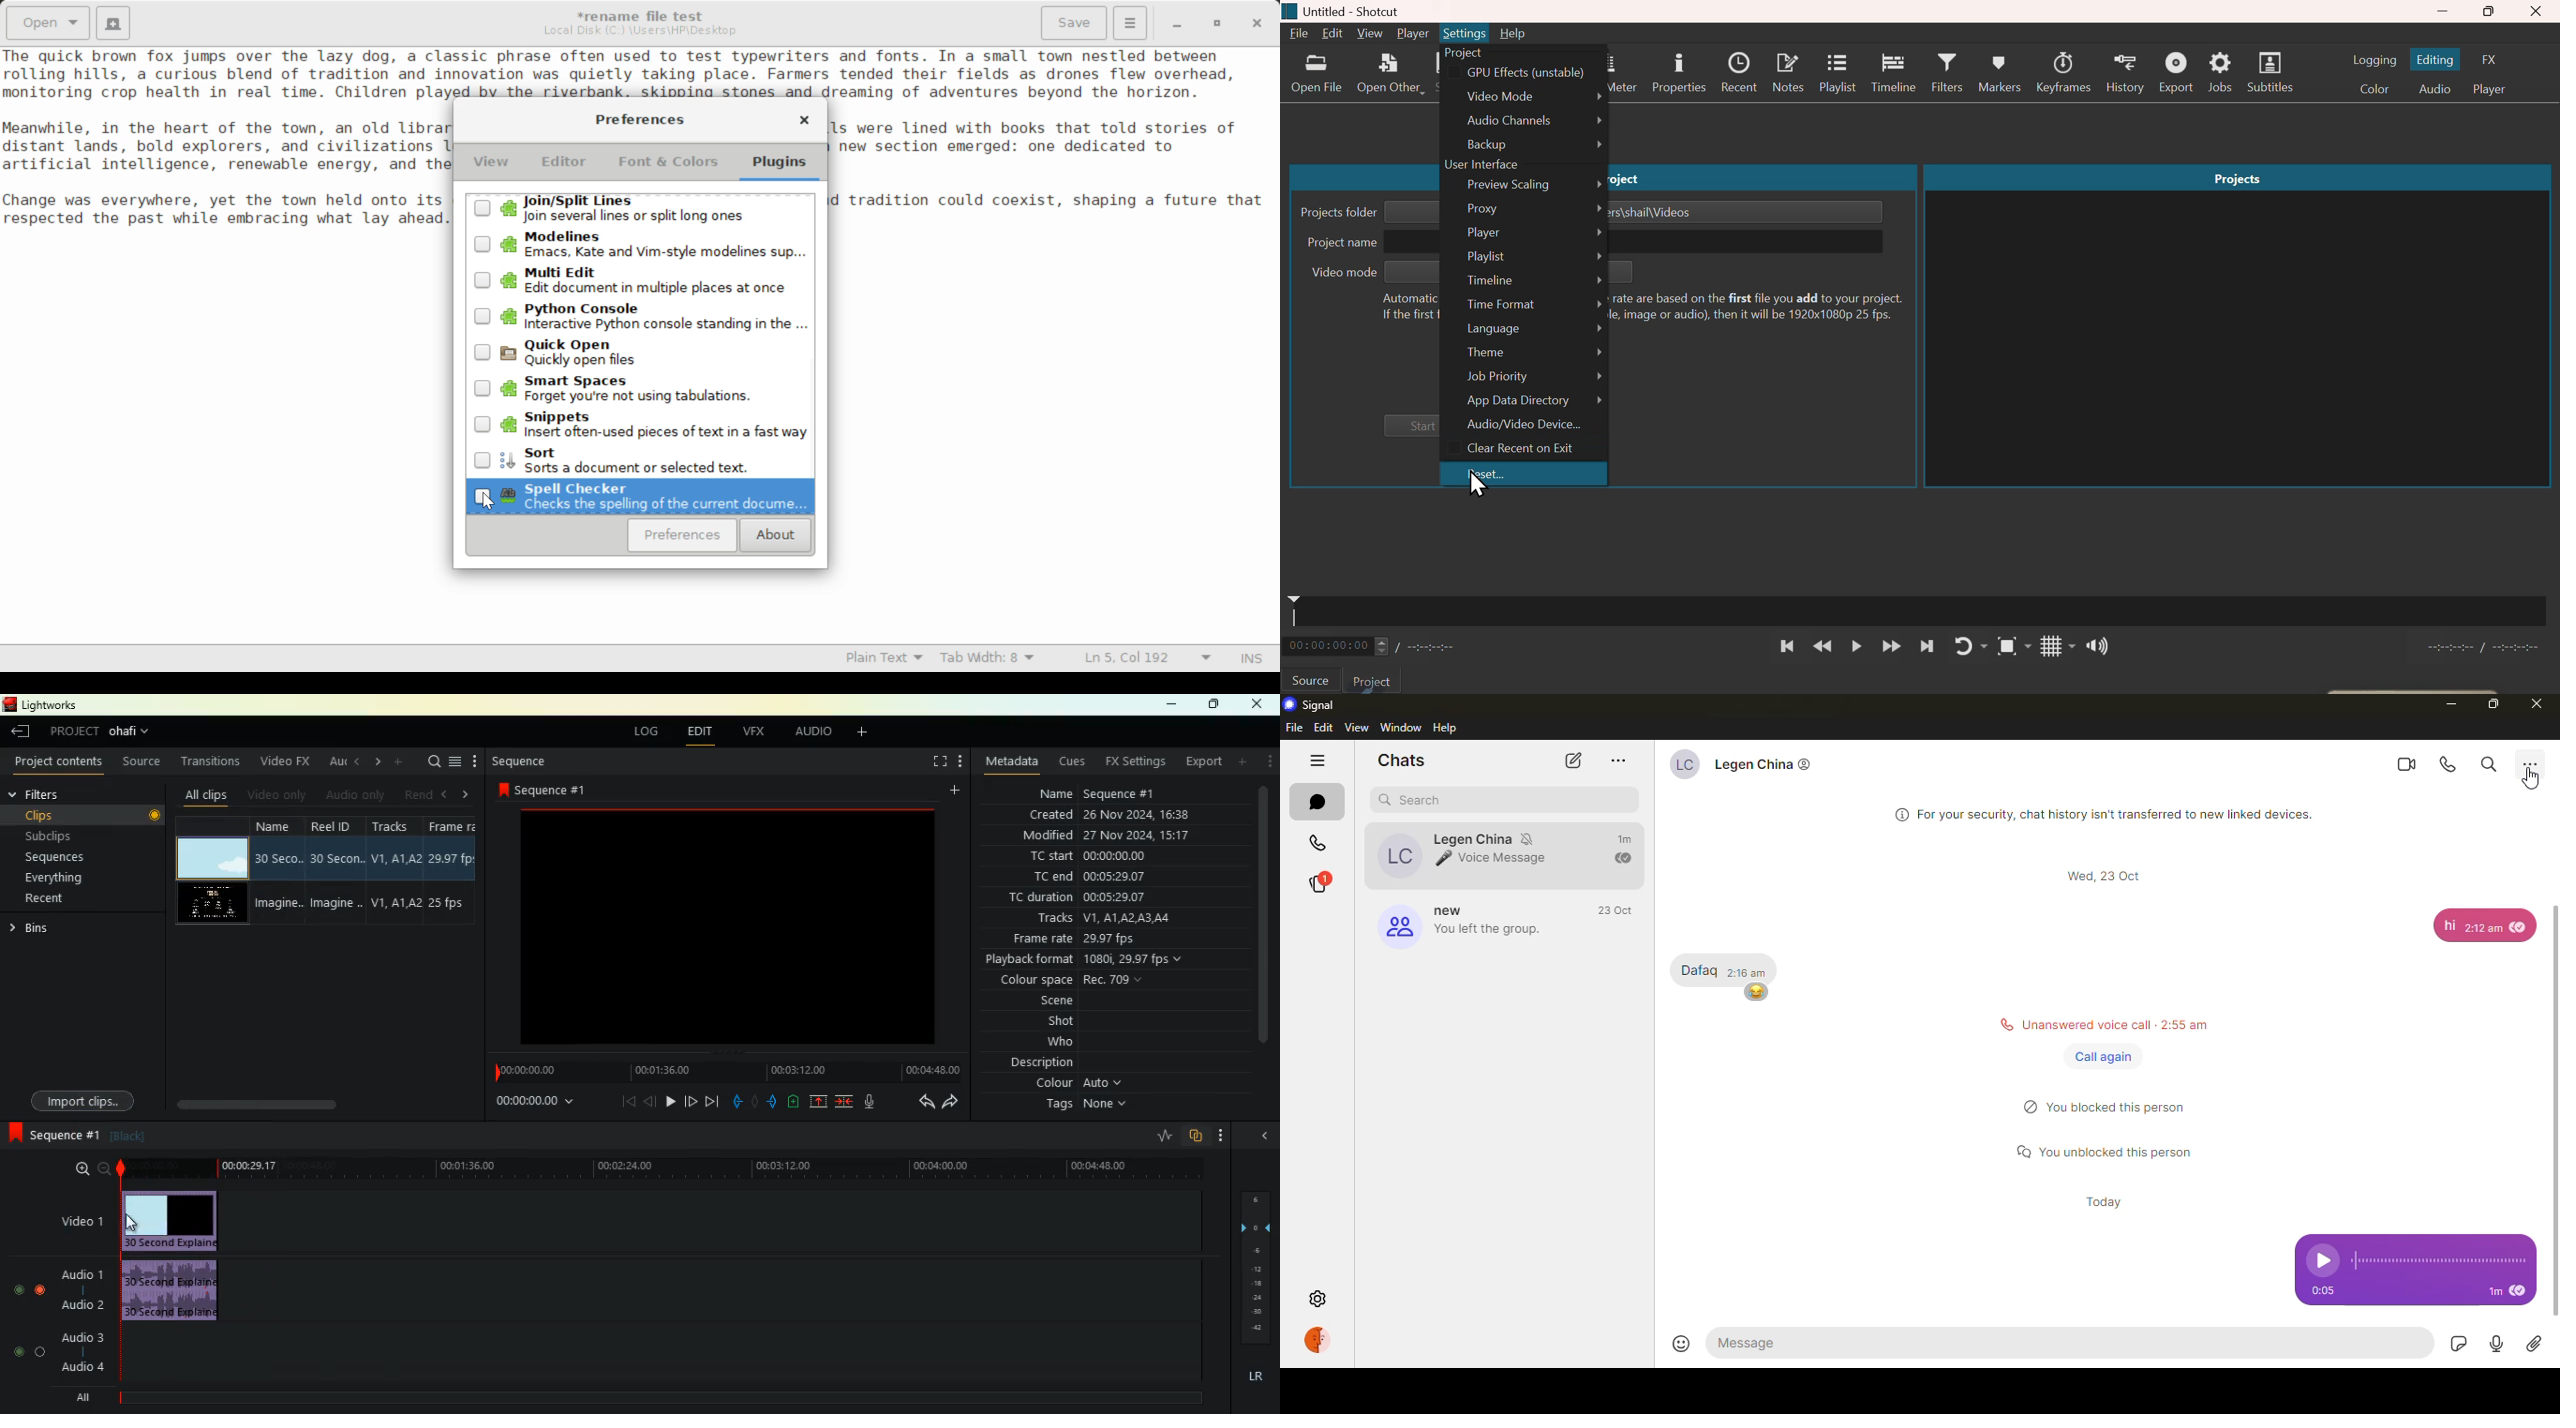 The height and width of the screenshot is (1428, 2576). Describe the element at coordinates (477, 762) in the screenshot. I see `more` at that location.